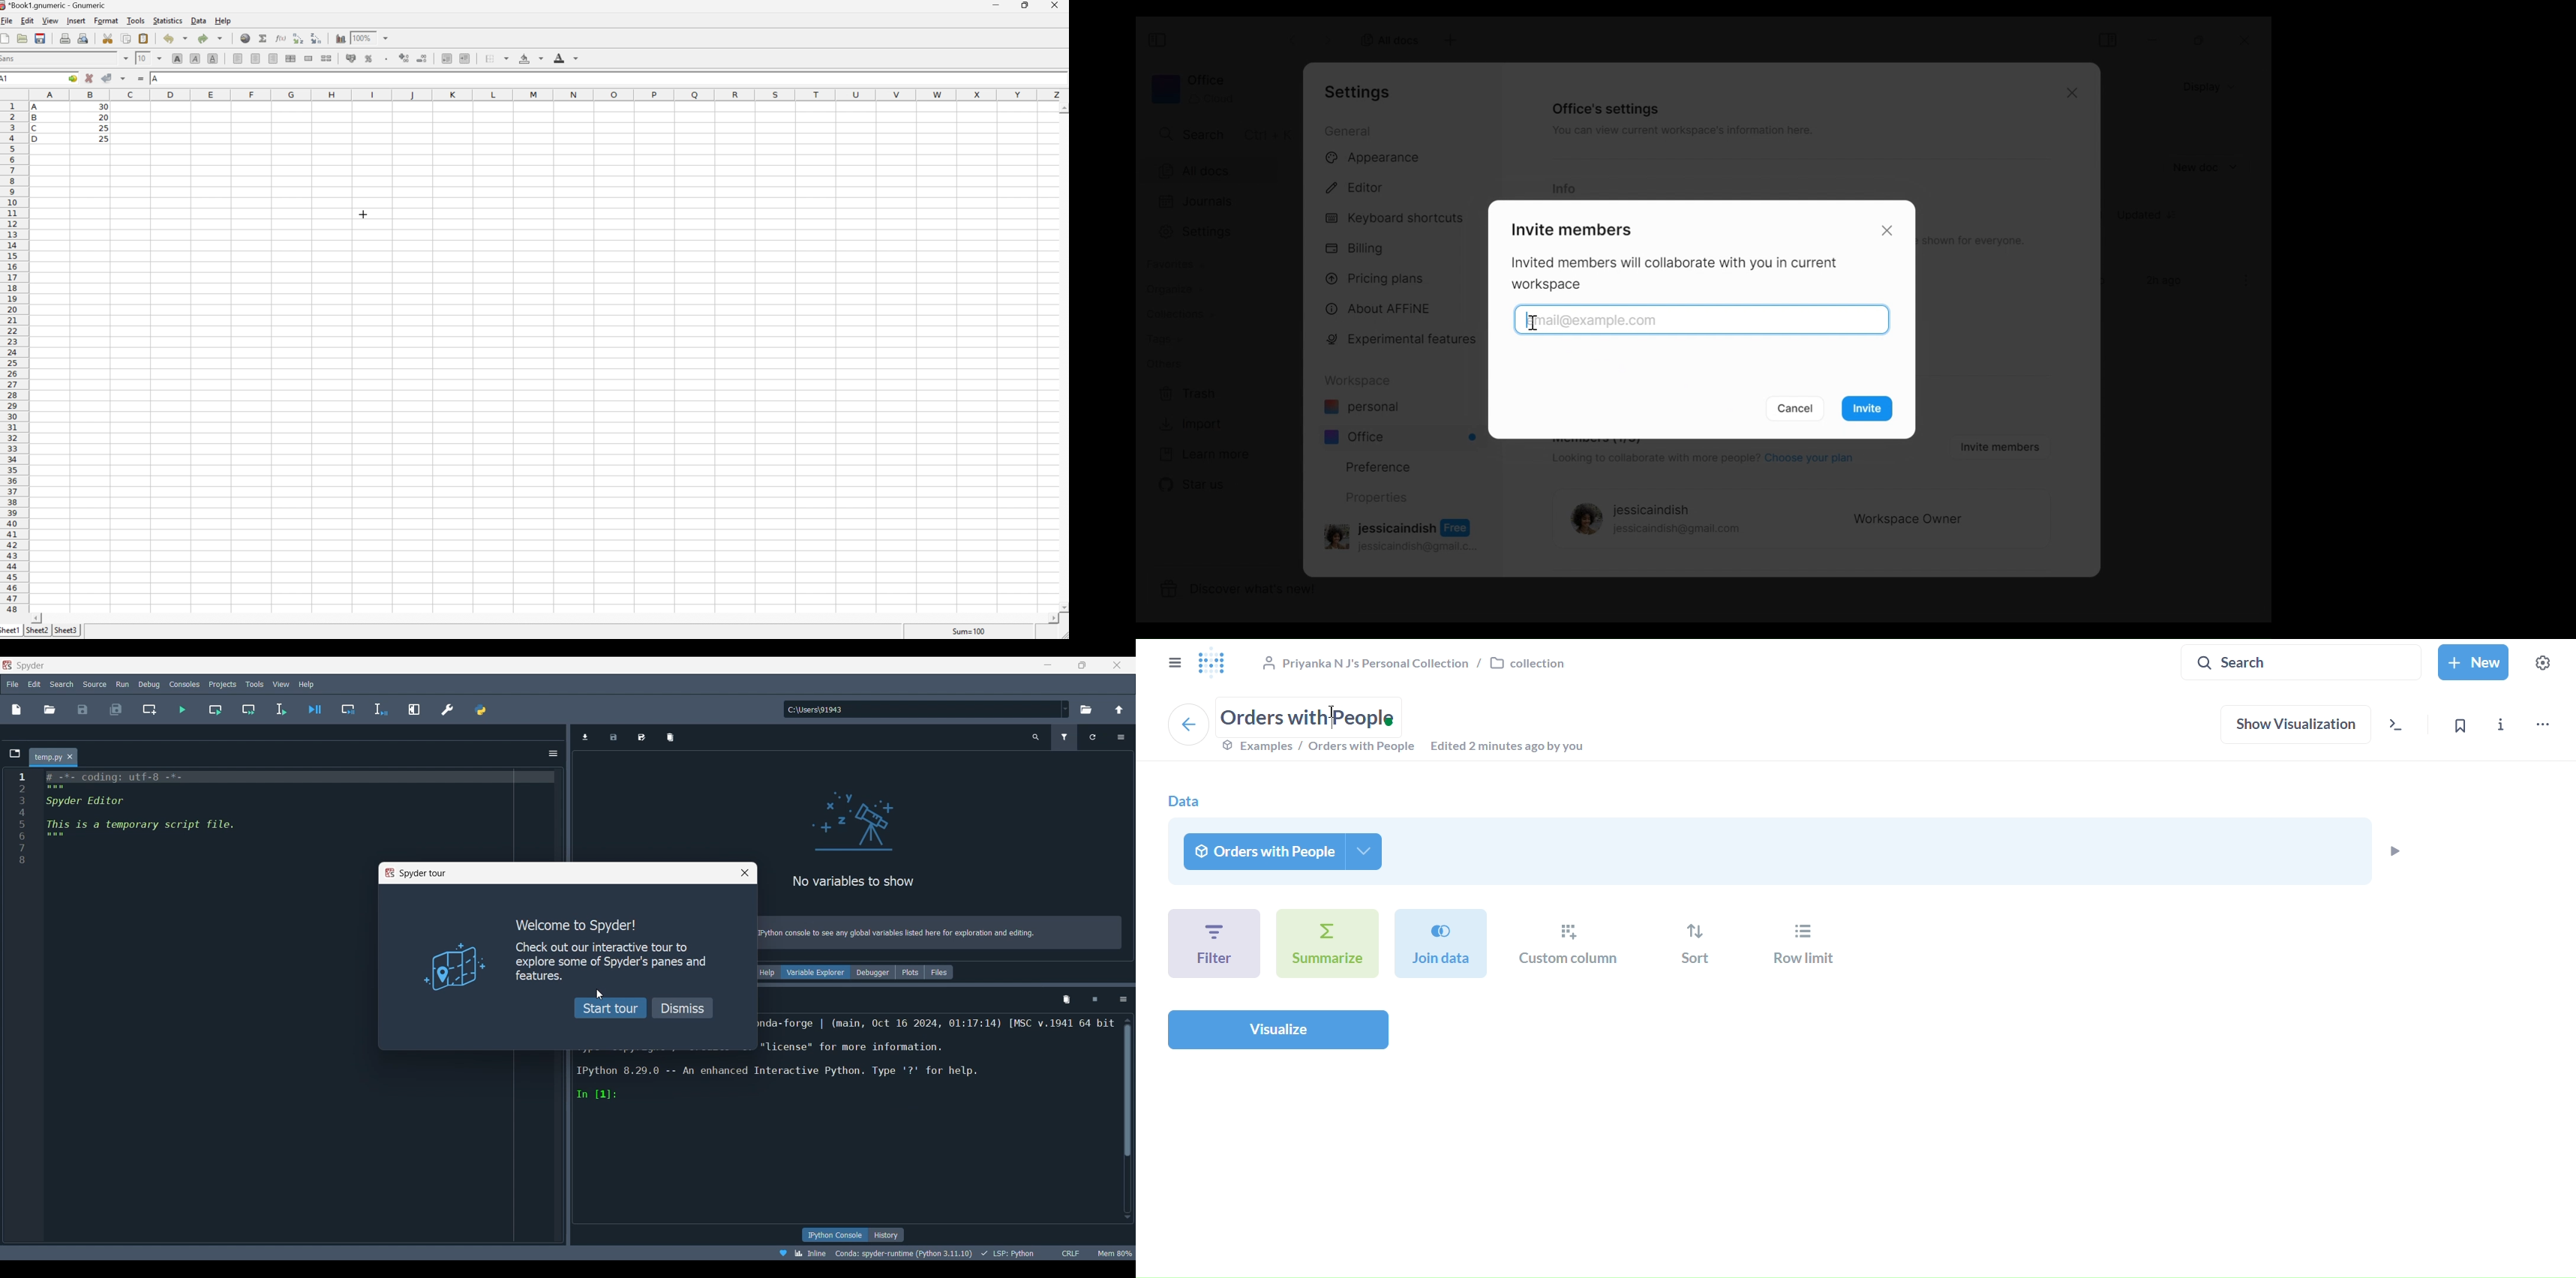 The image size is (2576, 1288). I want to click on Debug selection or current line, so click(382, 709).